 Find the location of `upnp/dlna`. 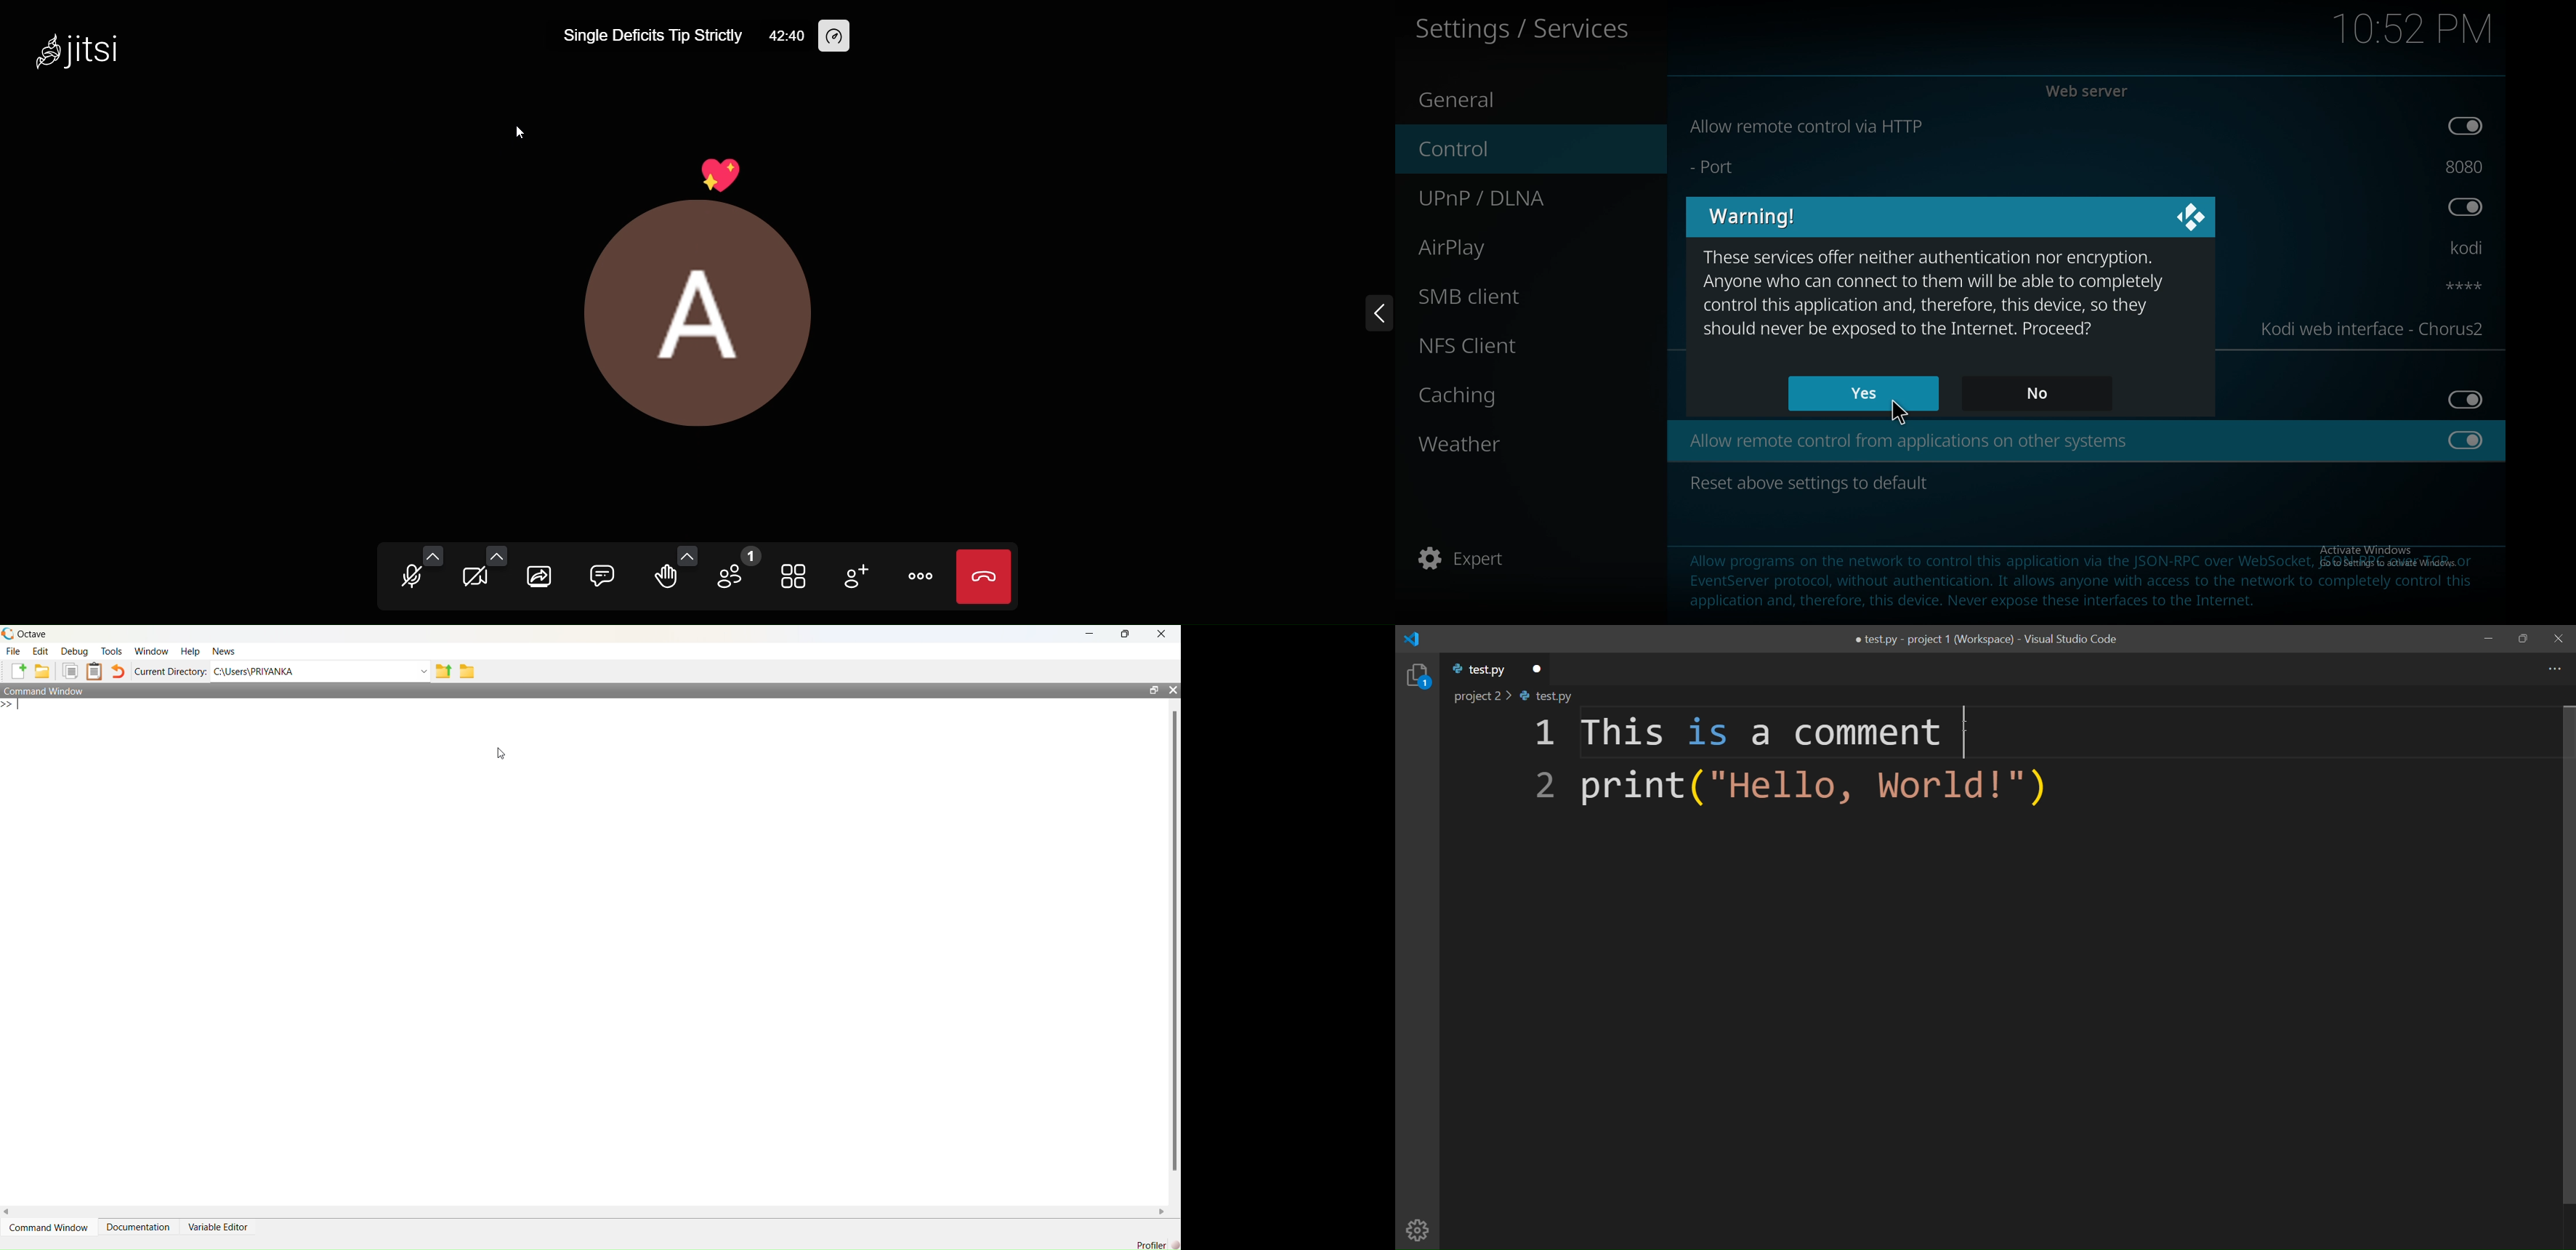

upnp/dlna is located at coordinates (1519, 198).